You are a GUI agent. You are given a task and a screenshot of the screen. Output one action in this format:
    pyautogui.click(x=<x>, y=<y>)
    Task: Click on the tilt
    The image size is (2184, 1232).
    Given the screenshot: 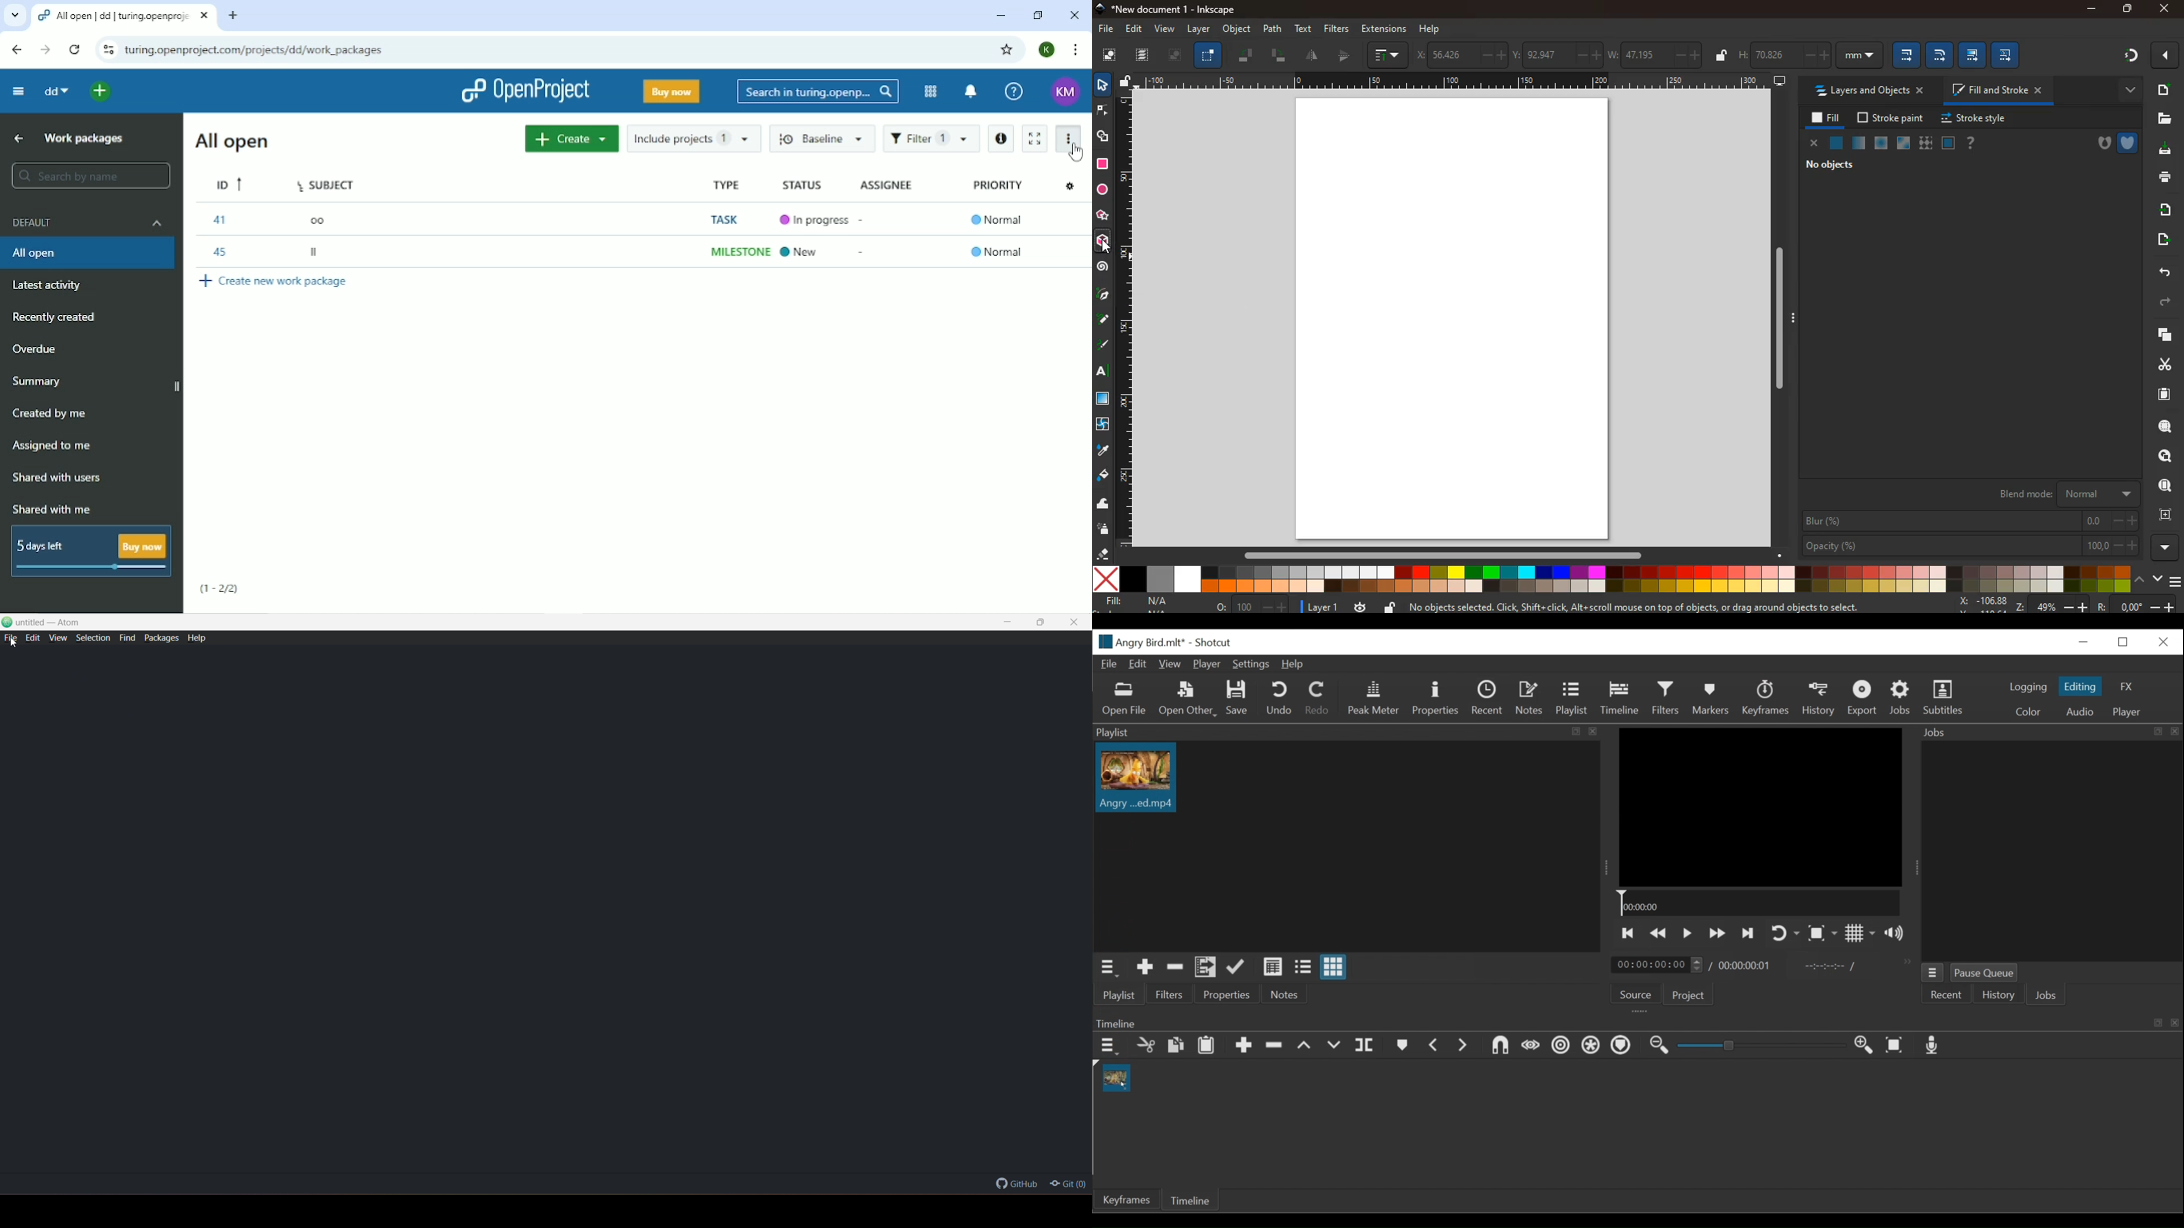 What is the action you would take?
    pyautogui.click(x=1247, y=58)
    